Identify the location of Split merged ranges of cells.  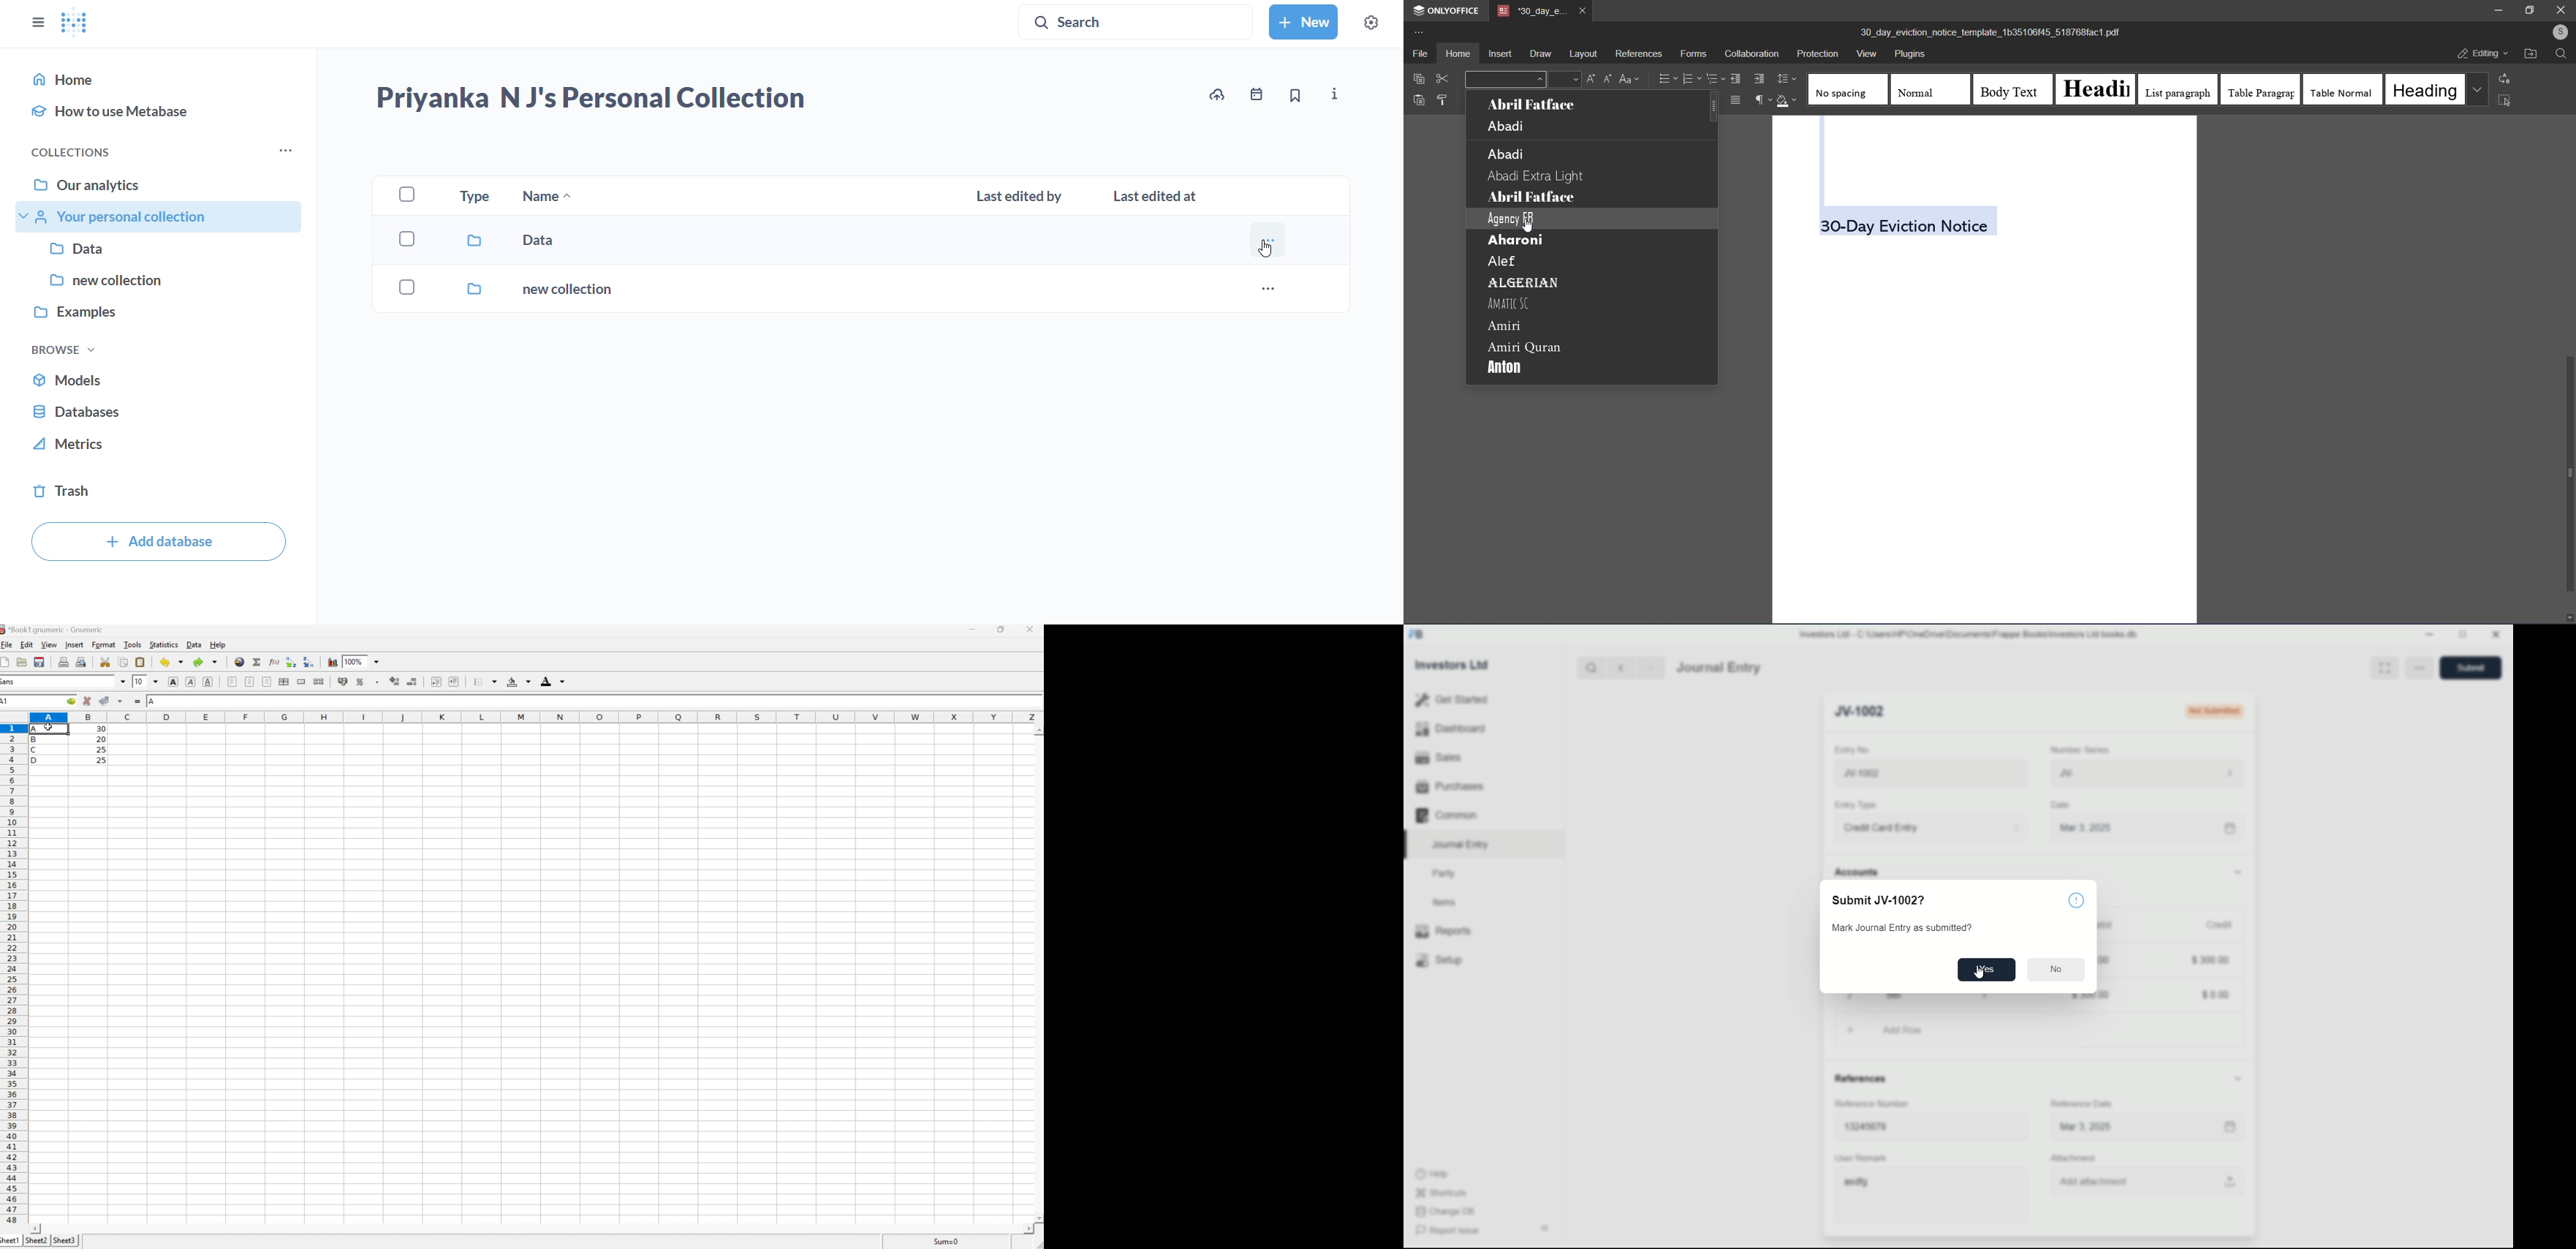
(318, 682).